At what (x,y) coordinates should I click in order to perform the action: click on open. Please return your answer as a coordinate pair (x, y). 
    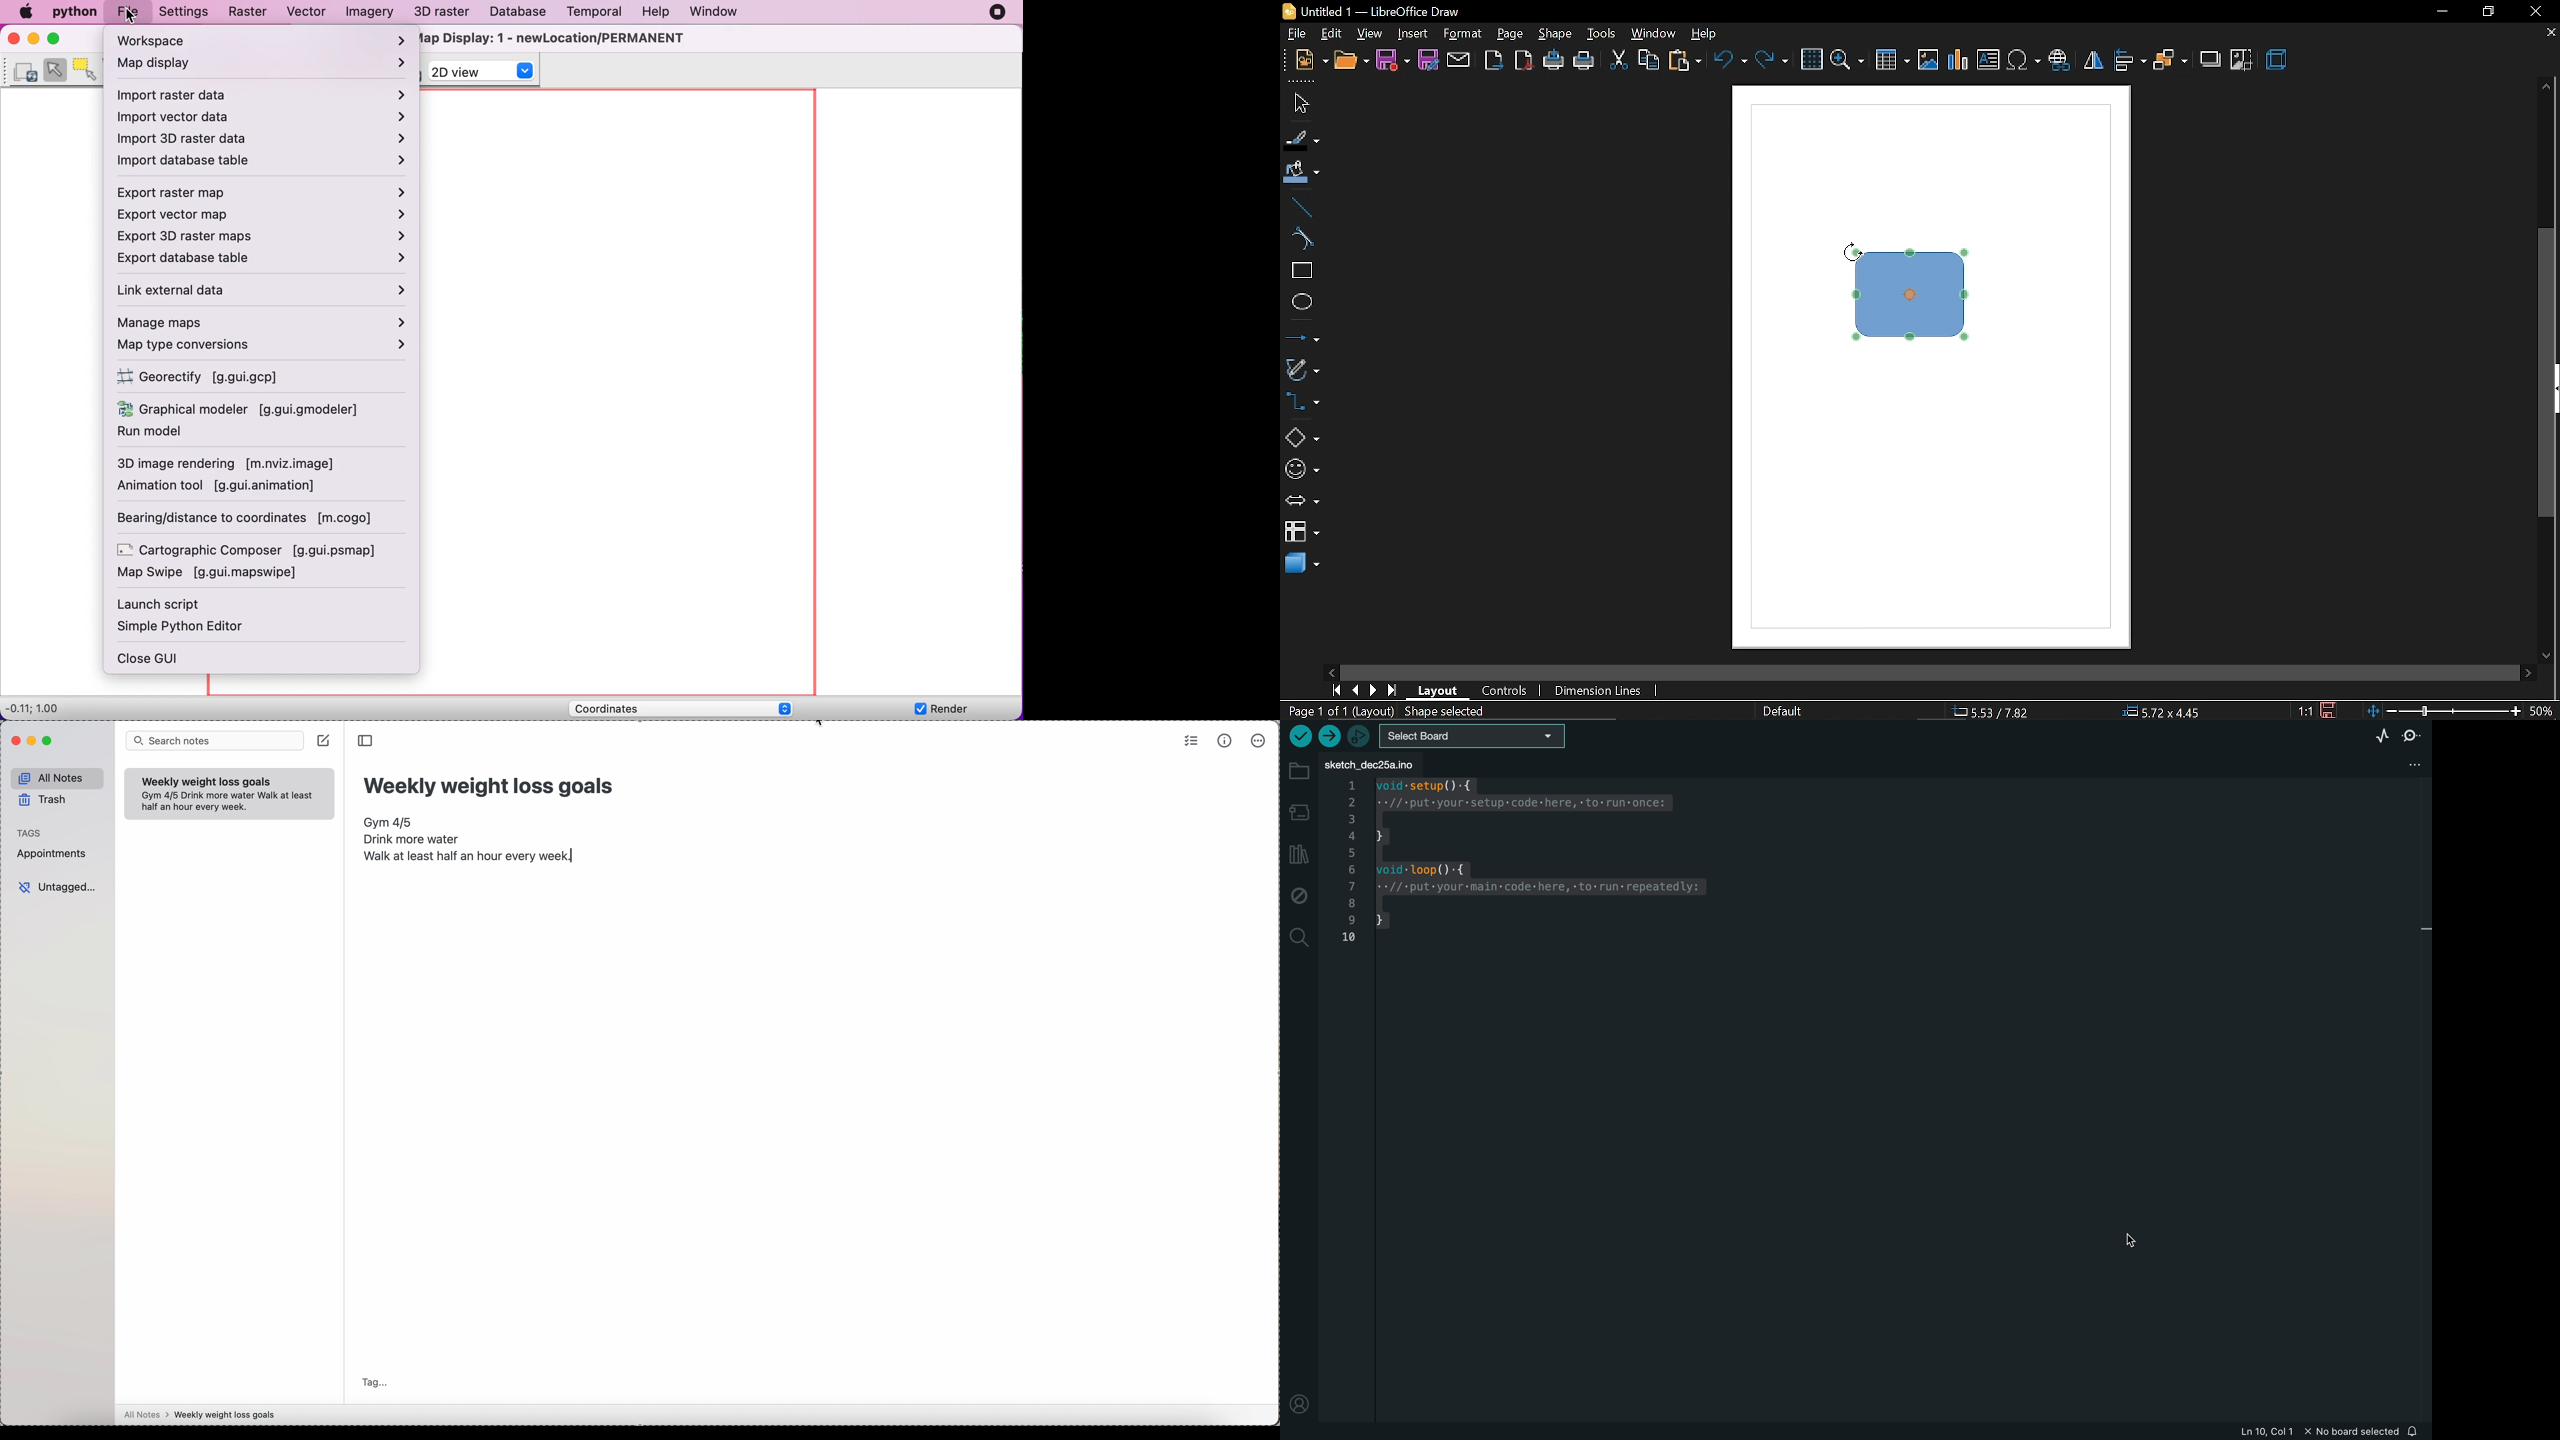
    Looking at the image, I should click on (1352, 61).